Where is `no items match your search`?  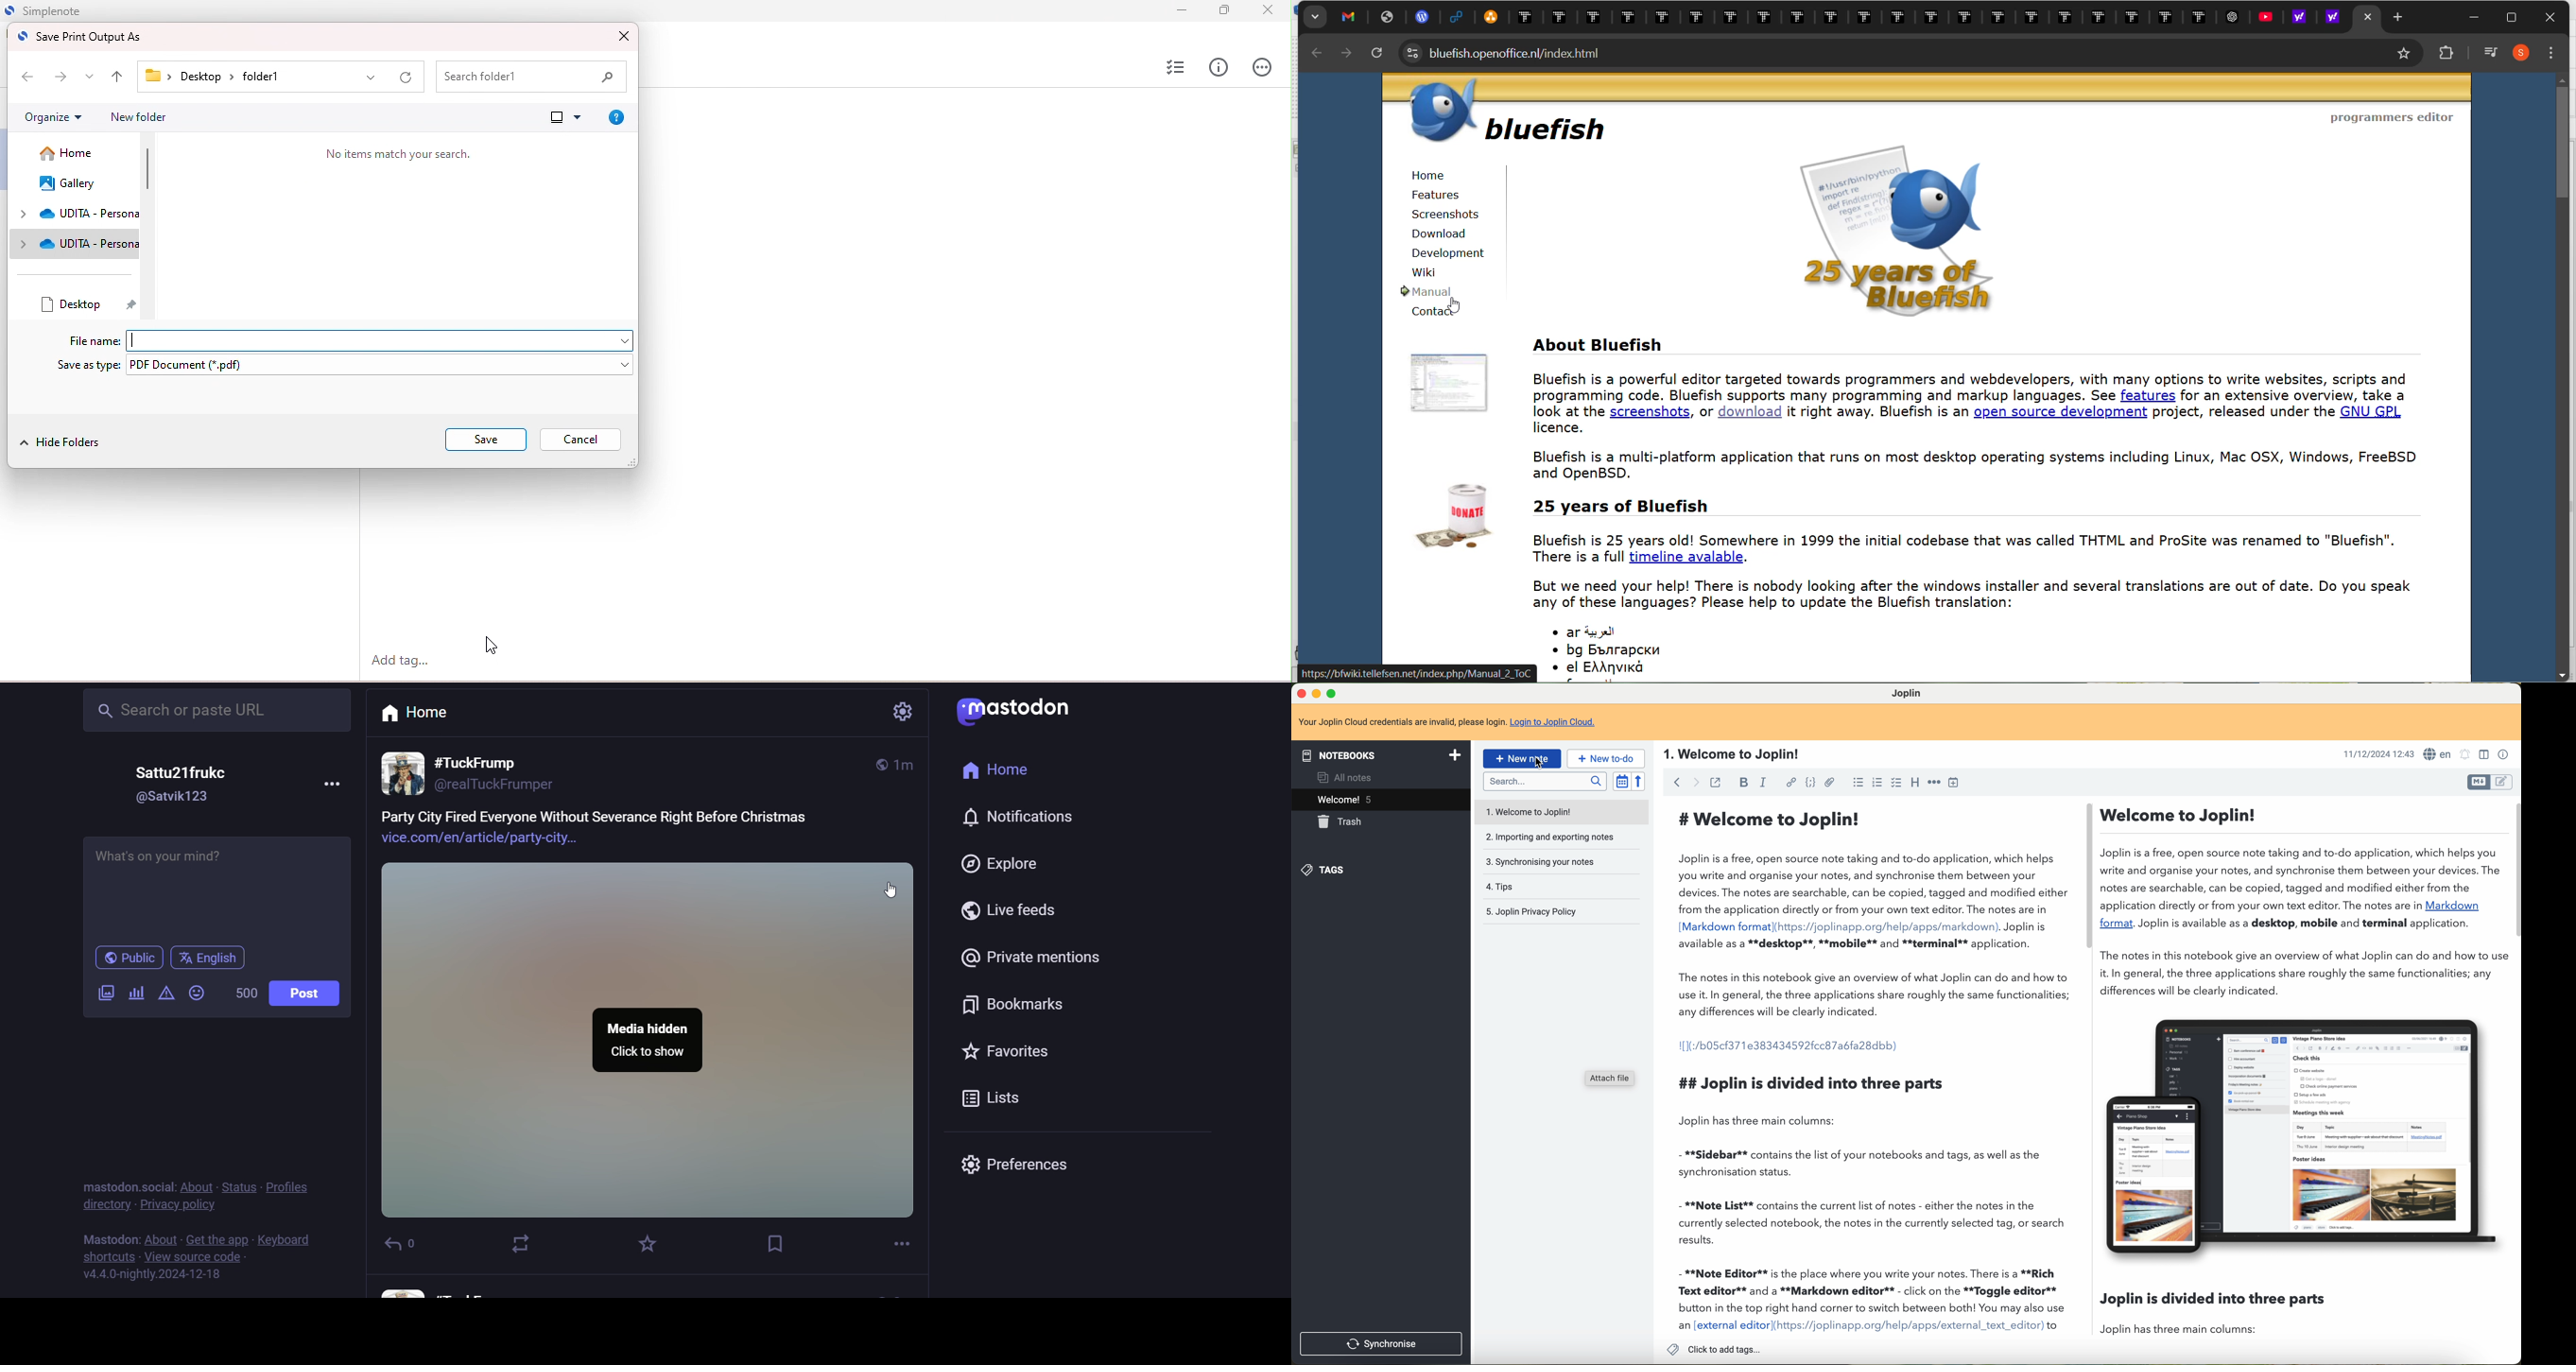 no items match your search is located at coordinates (397, 153).